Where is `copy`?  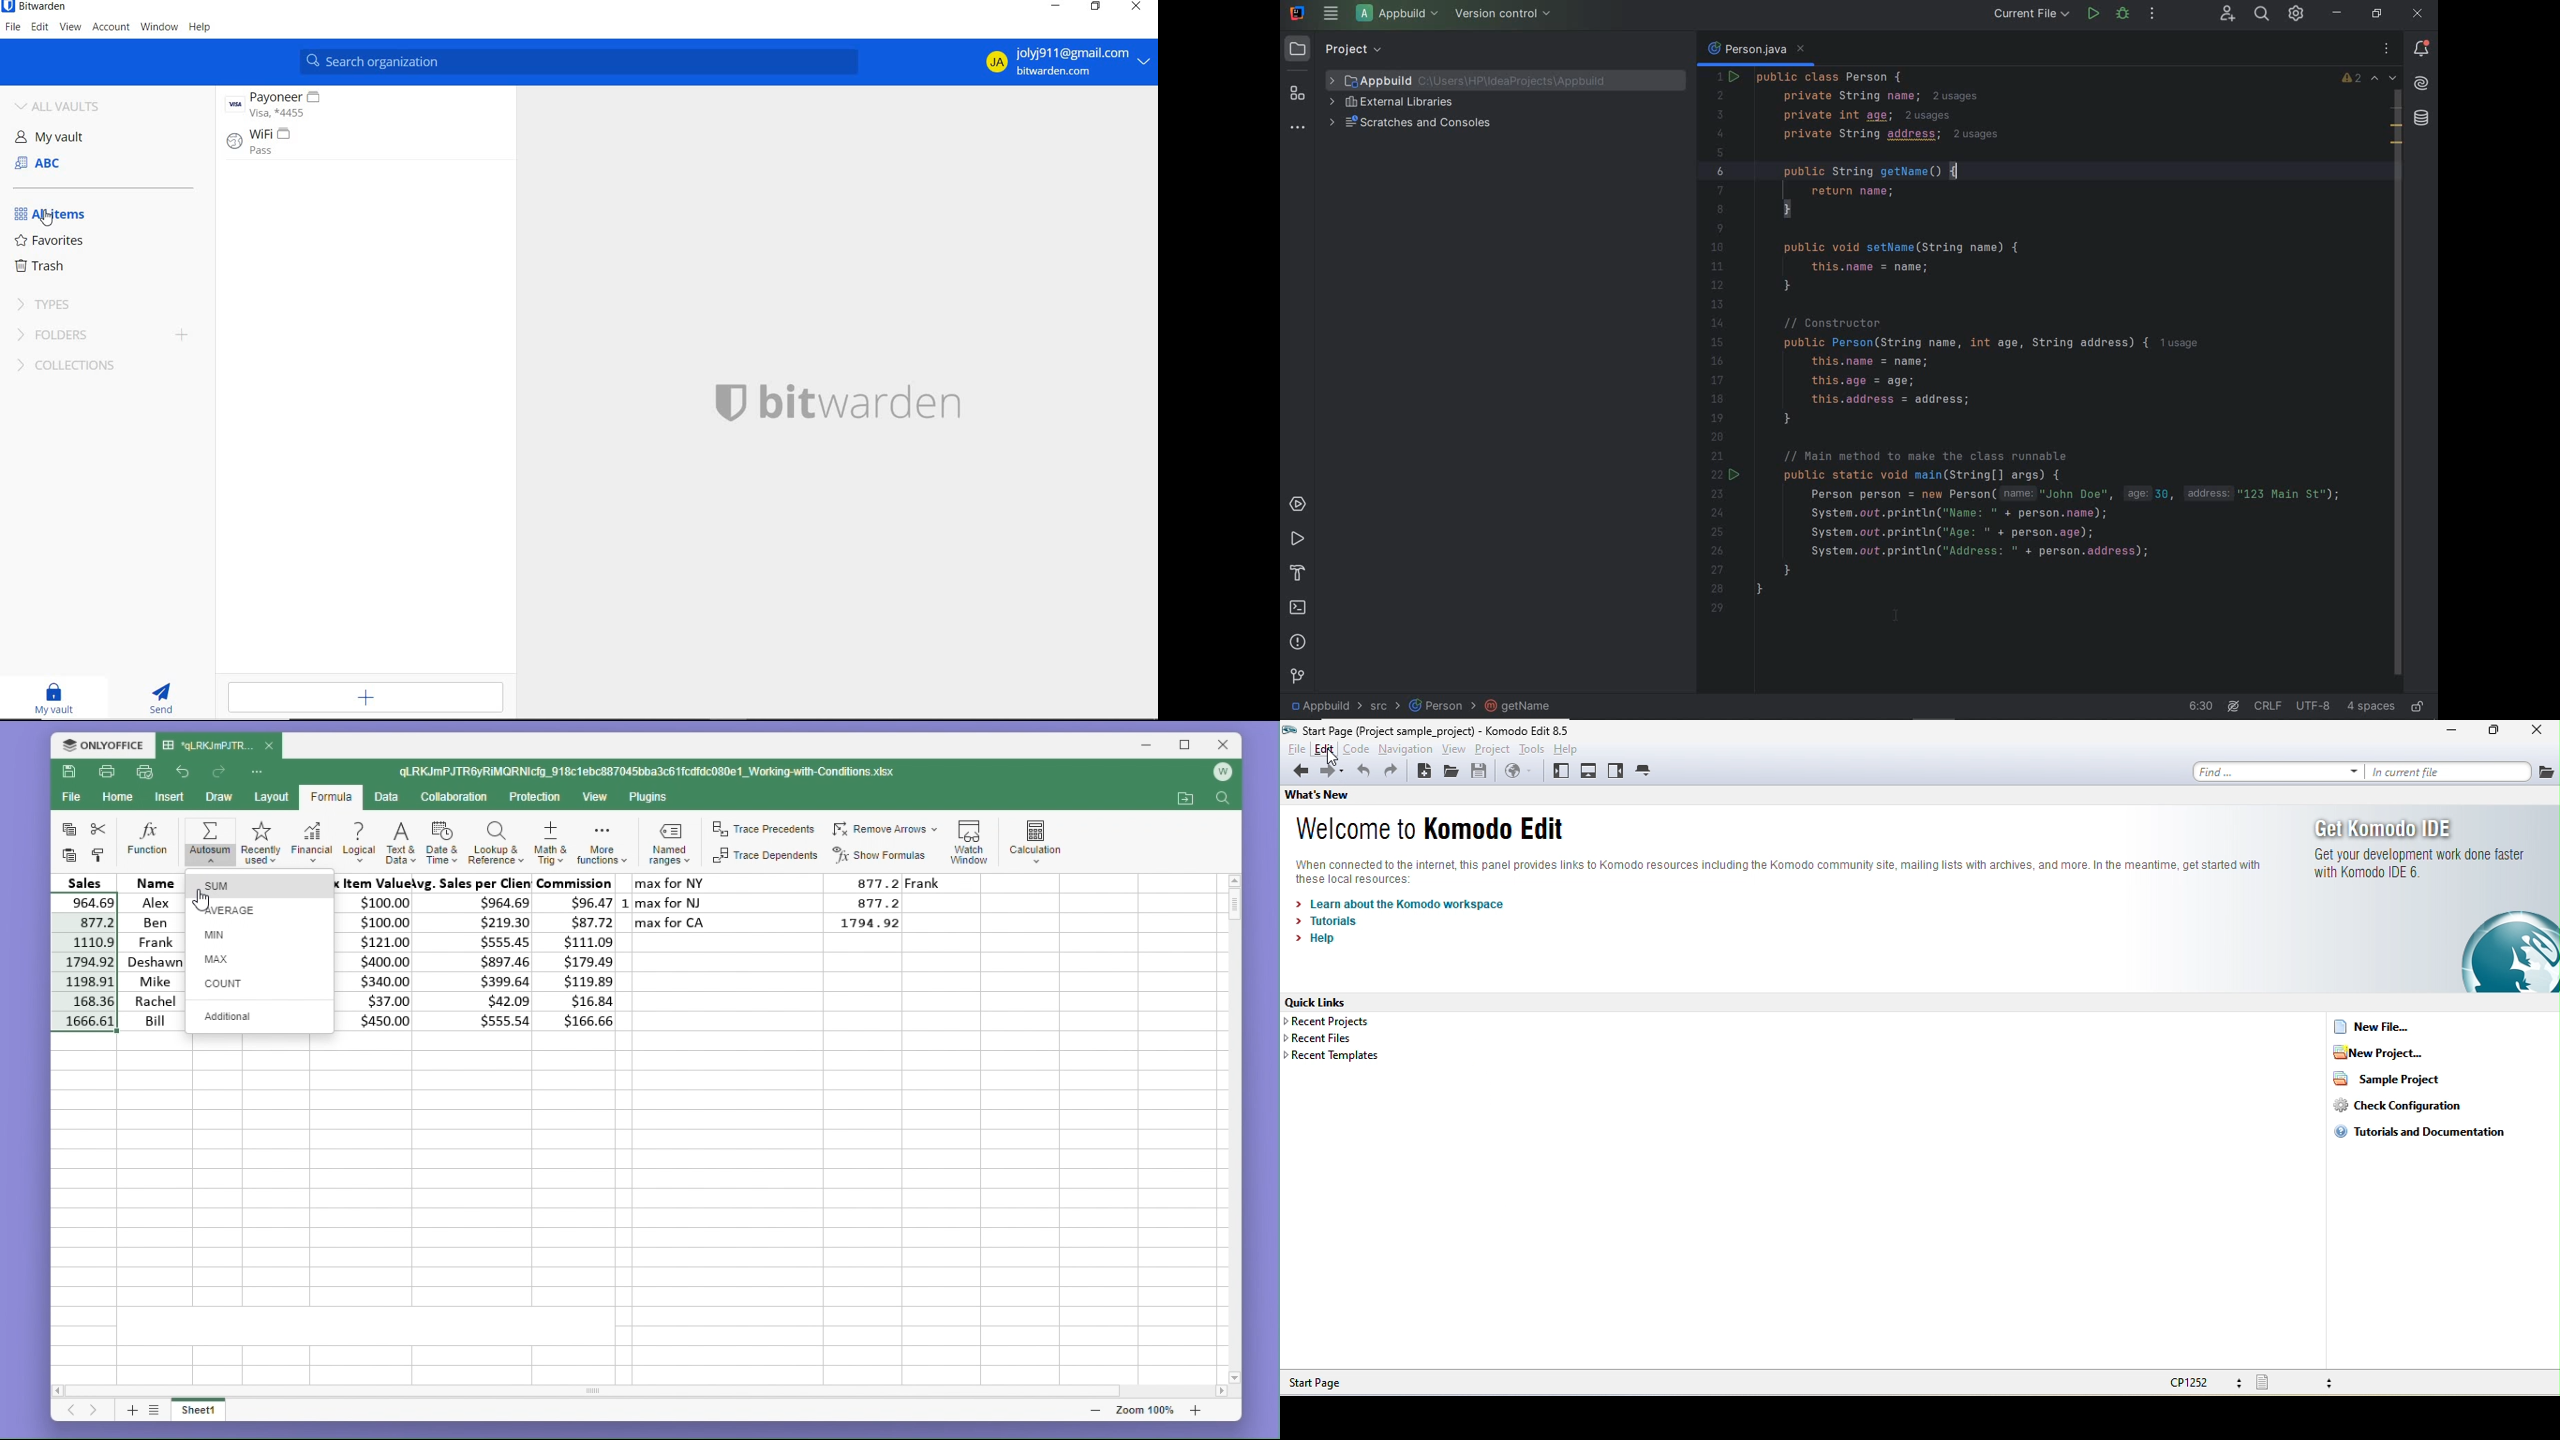 copy is located at coordinates (66, 830).